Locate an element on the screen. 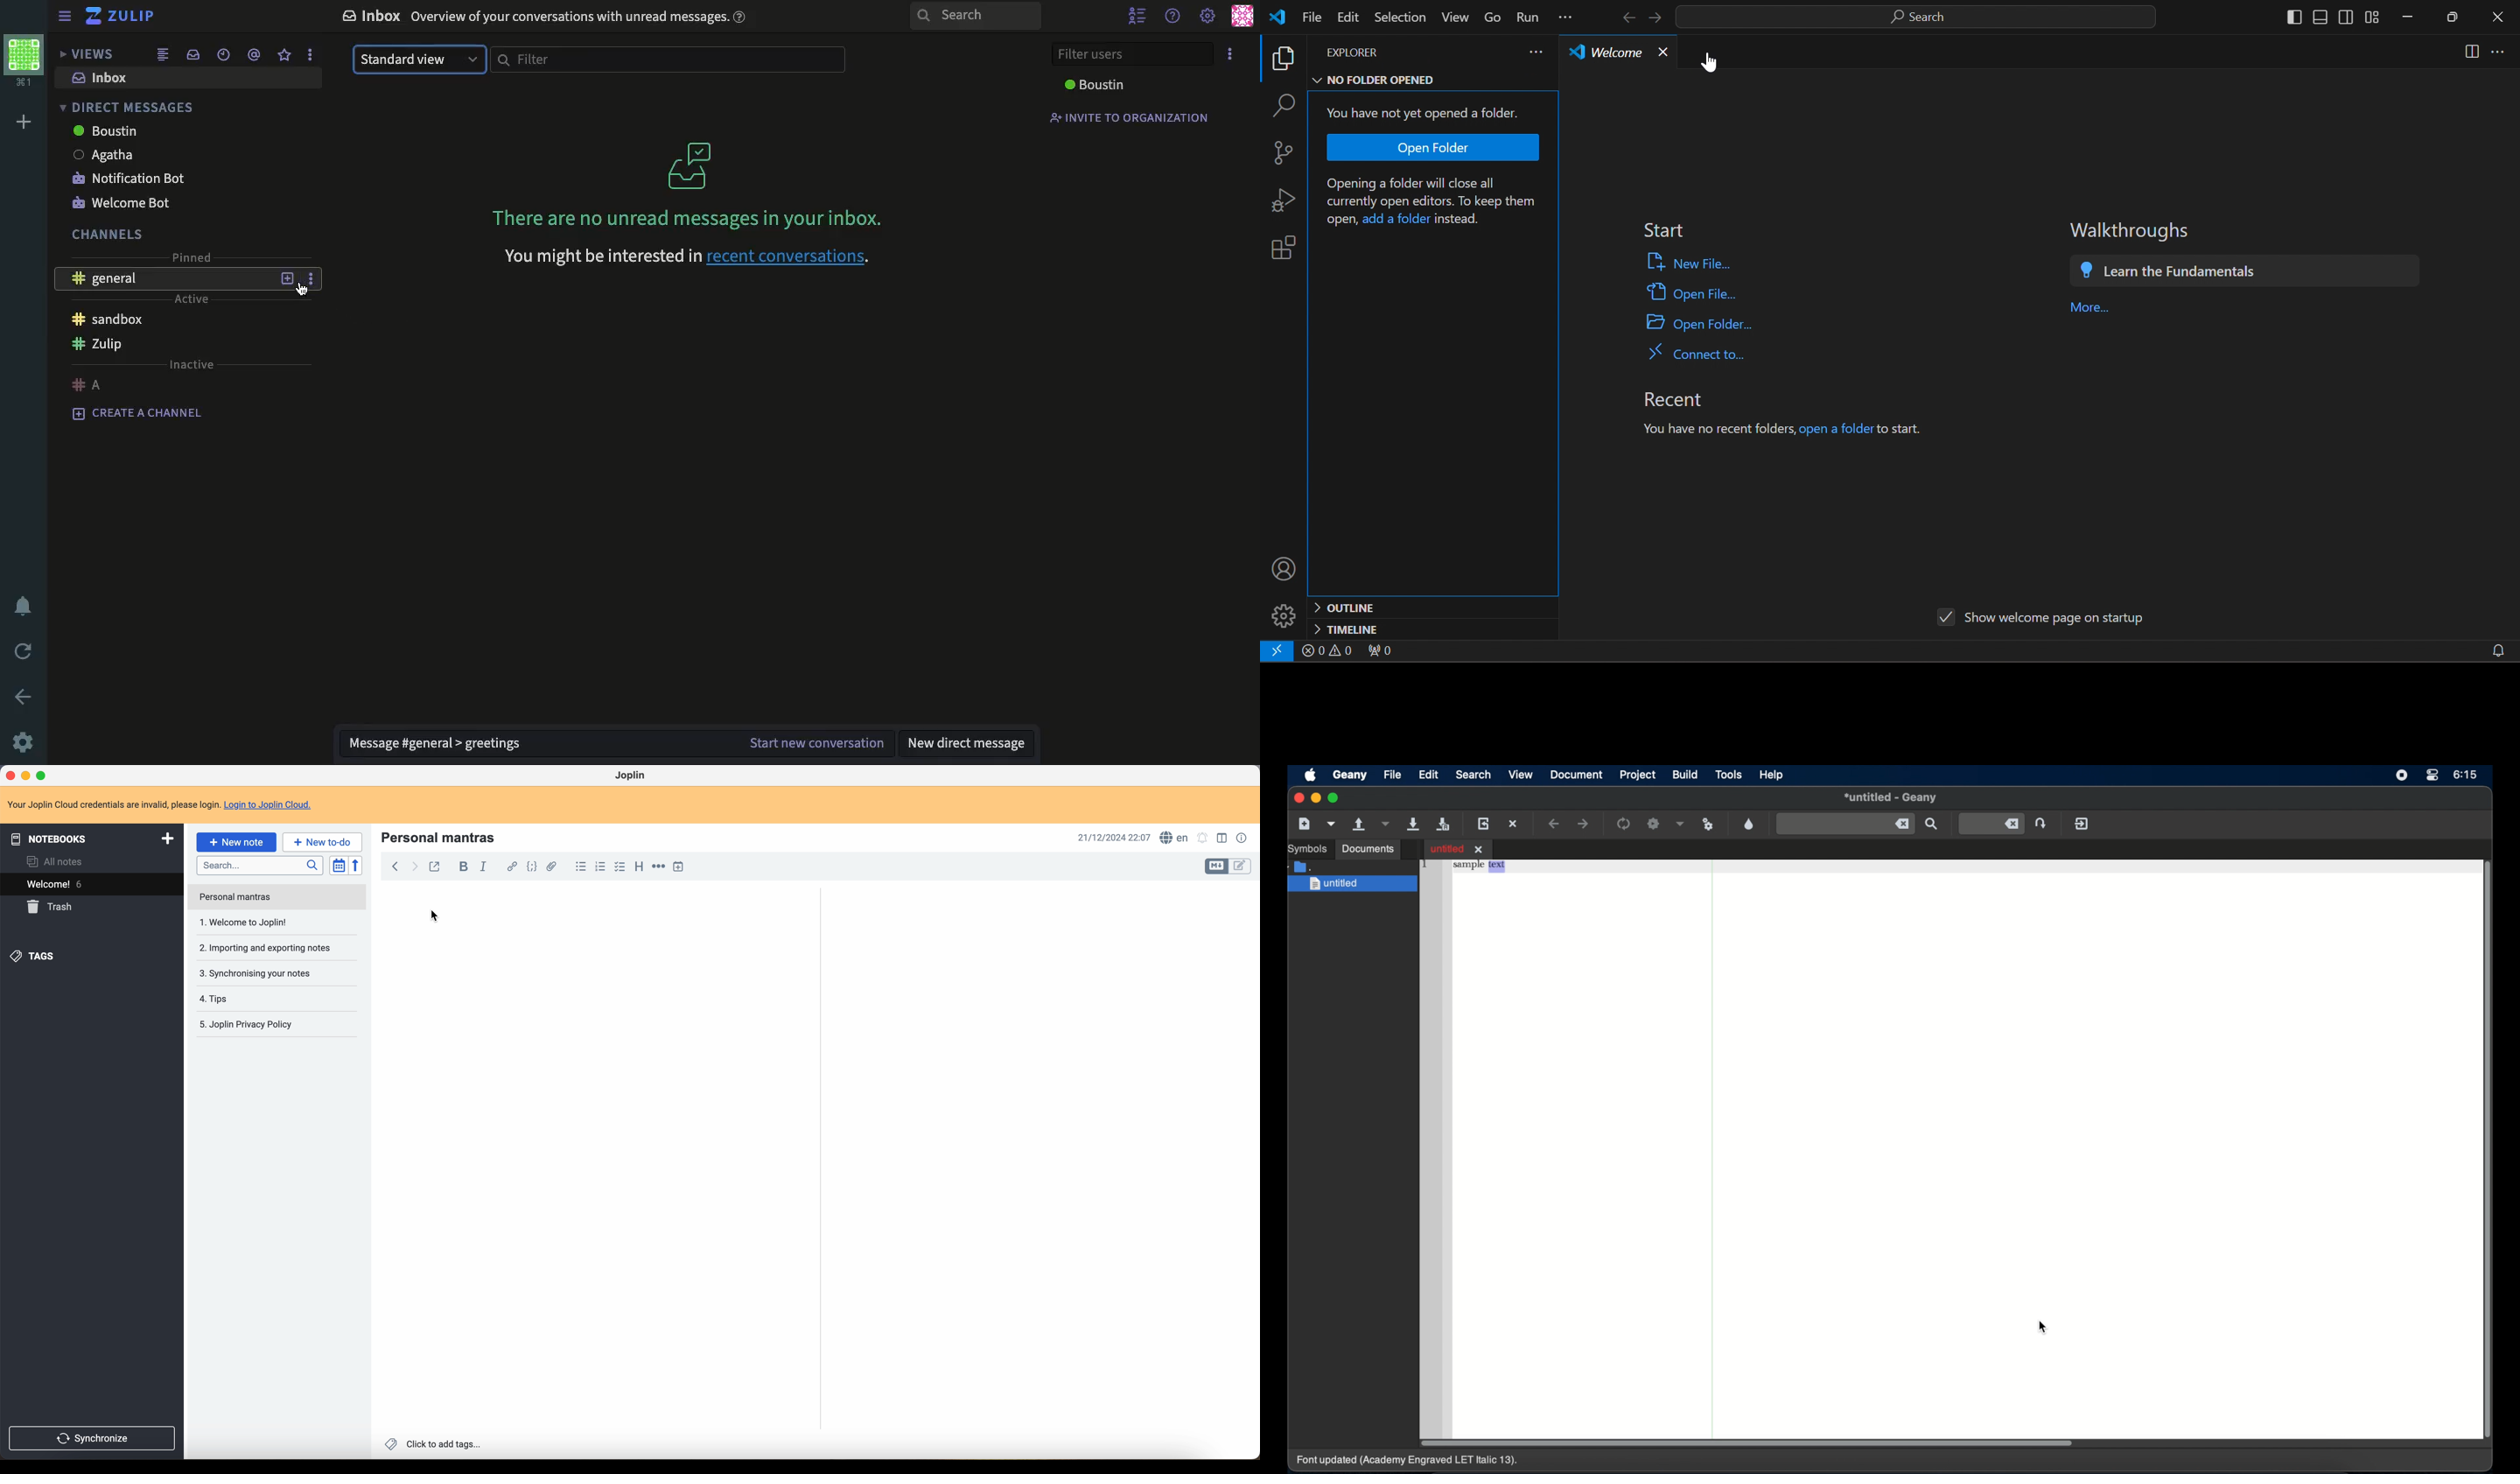 This screenshot has height=1484, width=2520. add workspace is located at coordinates (23, 122).